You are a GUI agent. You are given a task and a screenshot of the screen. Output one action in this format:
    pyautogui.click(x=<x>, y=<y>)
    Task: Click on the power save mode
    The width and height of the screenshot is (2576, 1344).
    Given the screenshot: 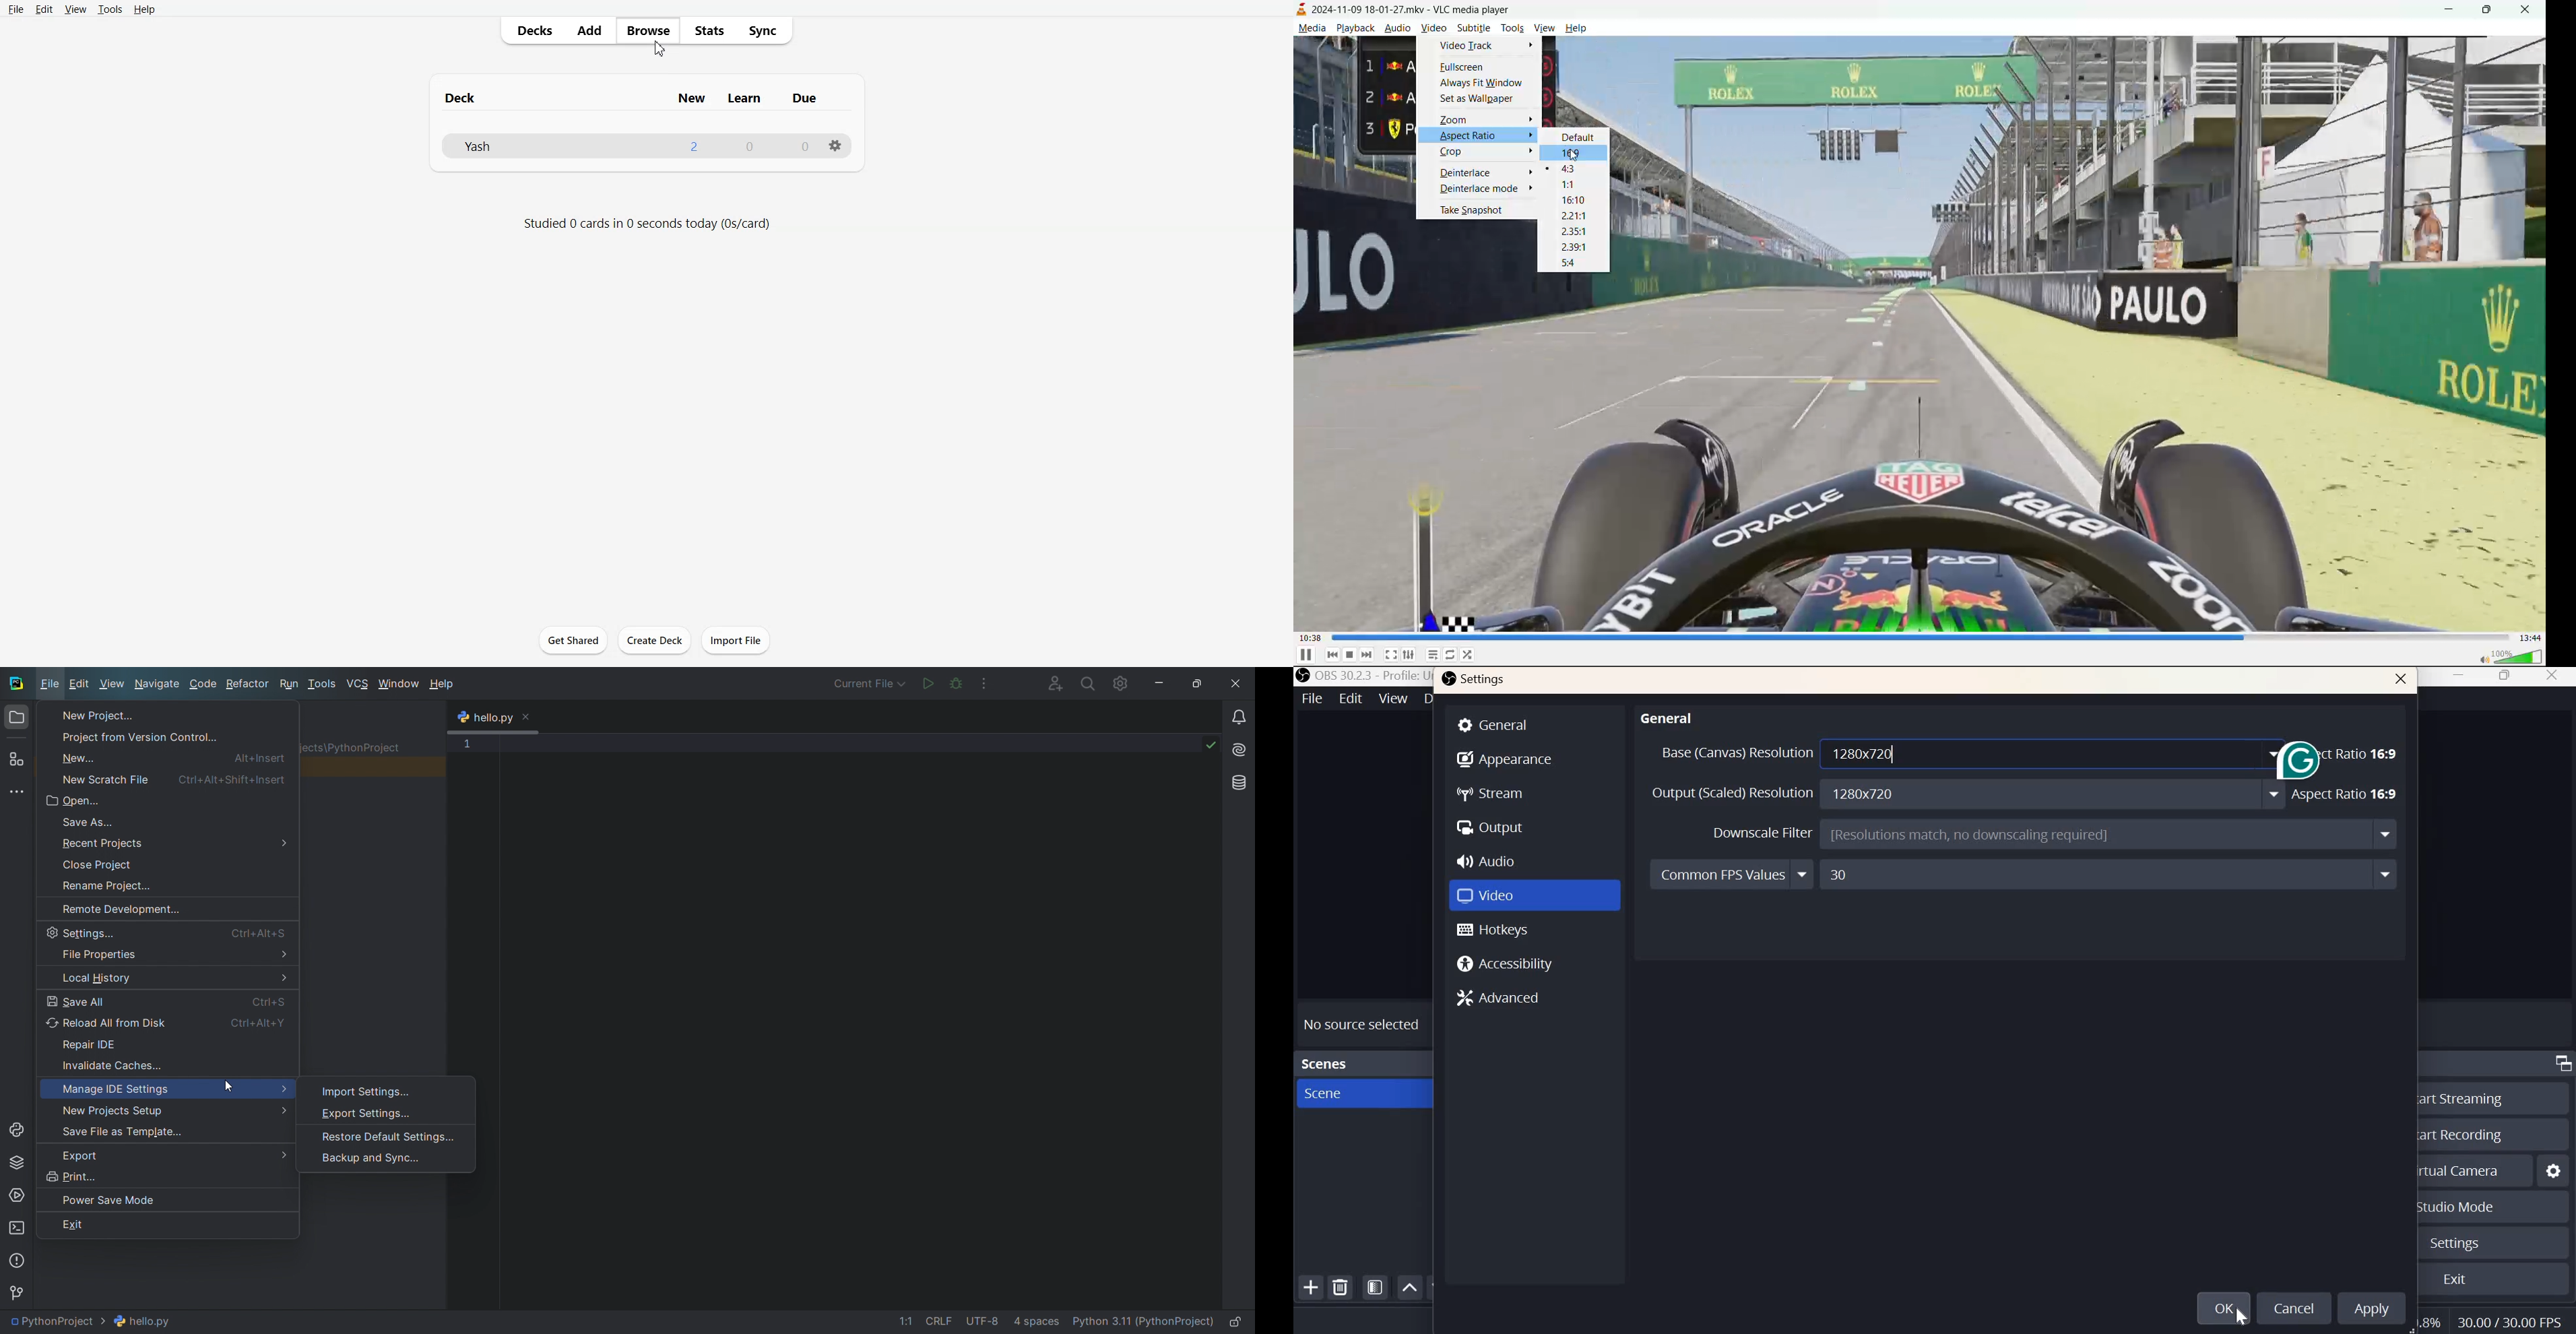 What is the action you would take?
    pyautogui.click(x=170, y=1201)
    